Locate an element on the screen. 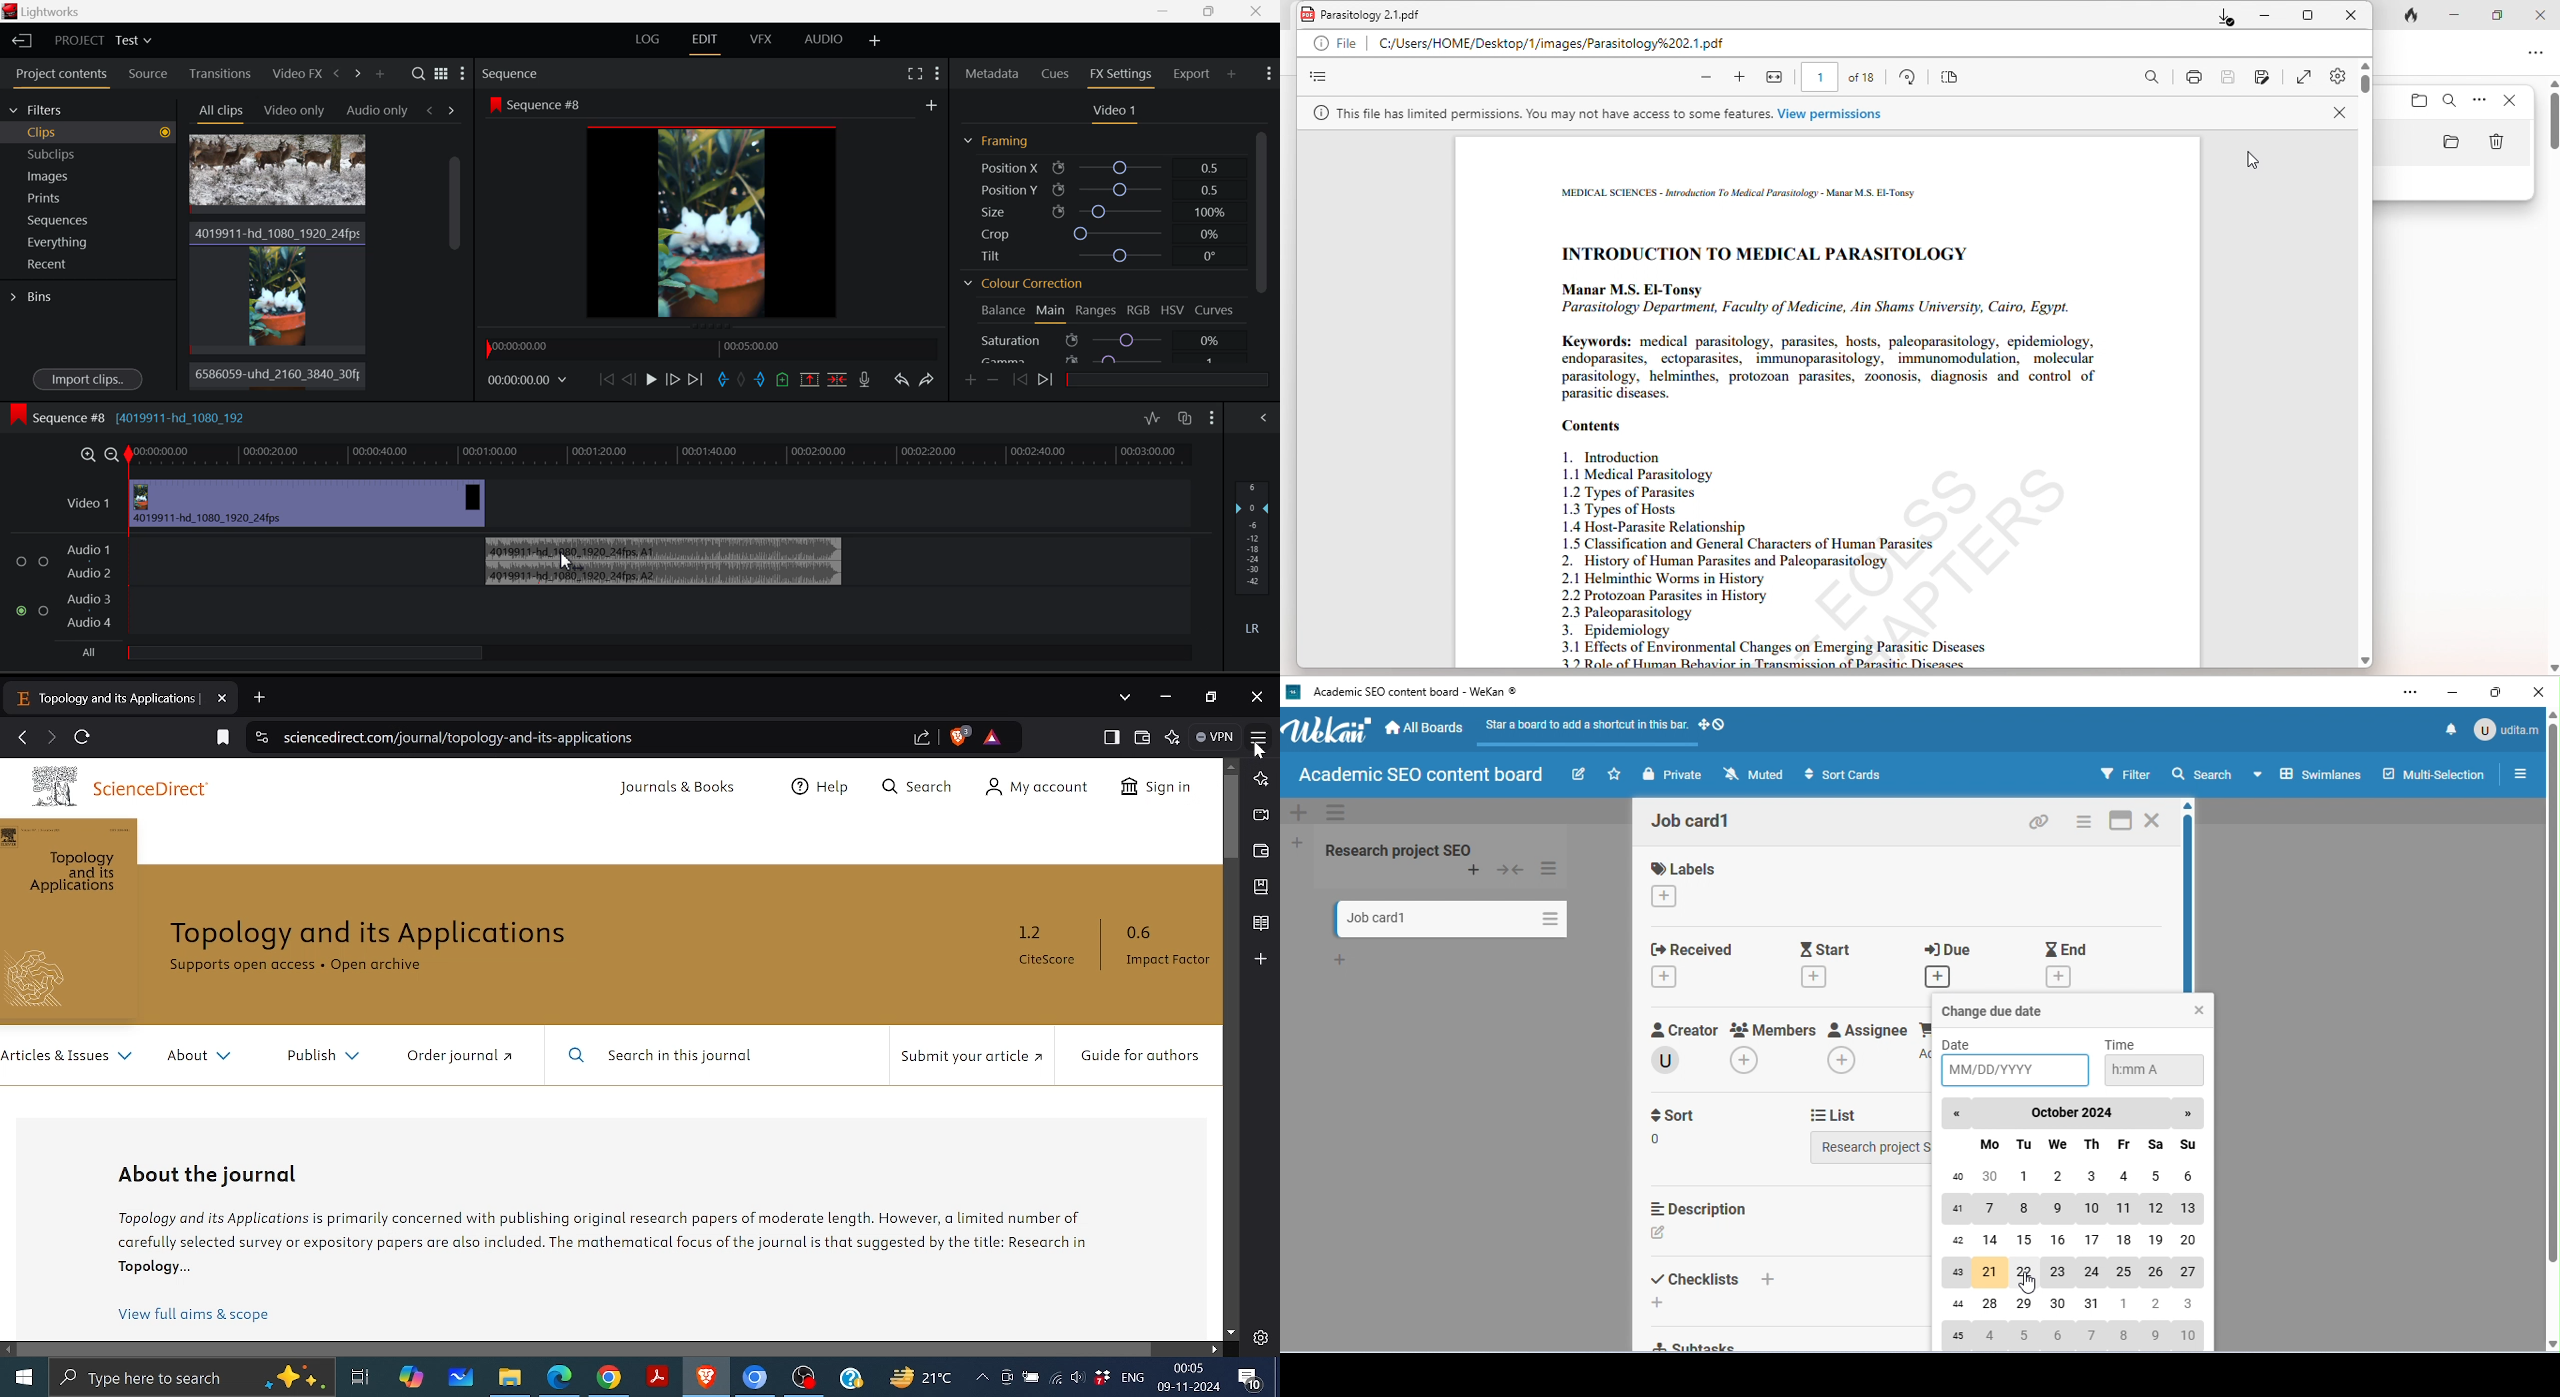  Mark In is located at coordinates (723, 380).